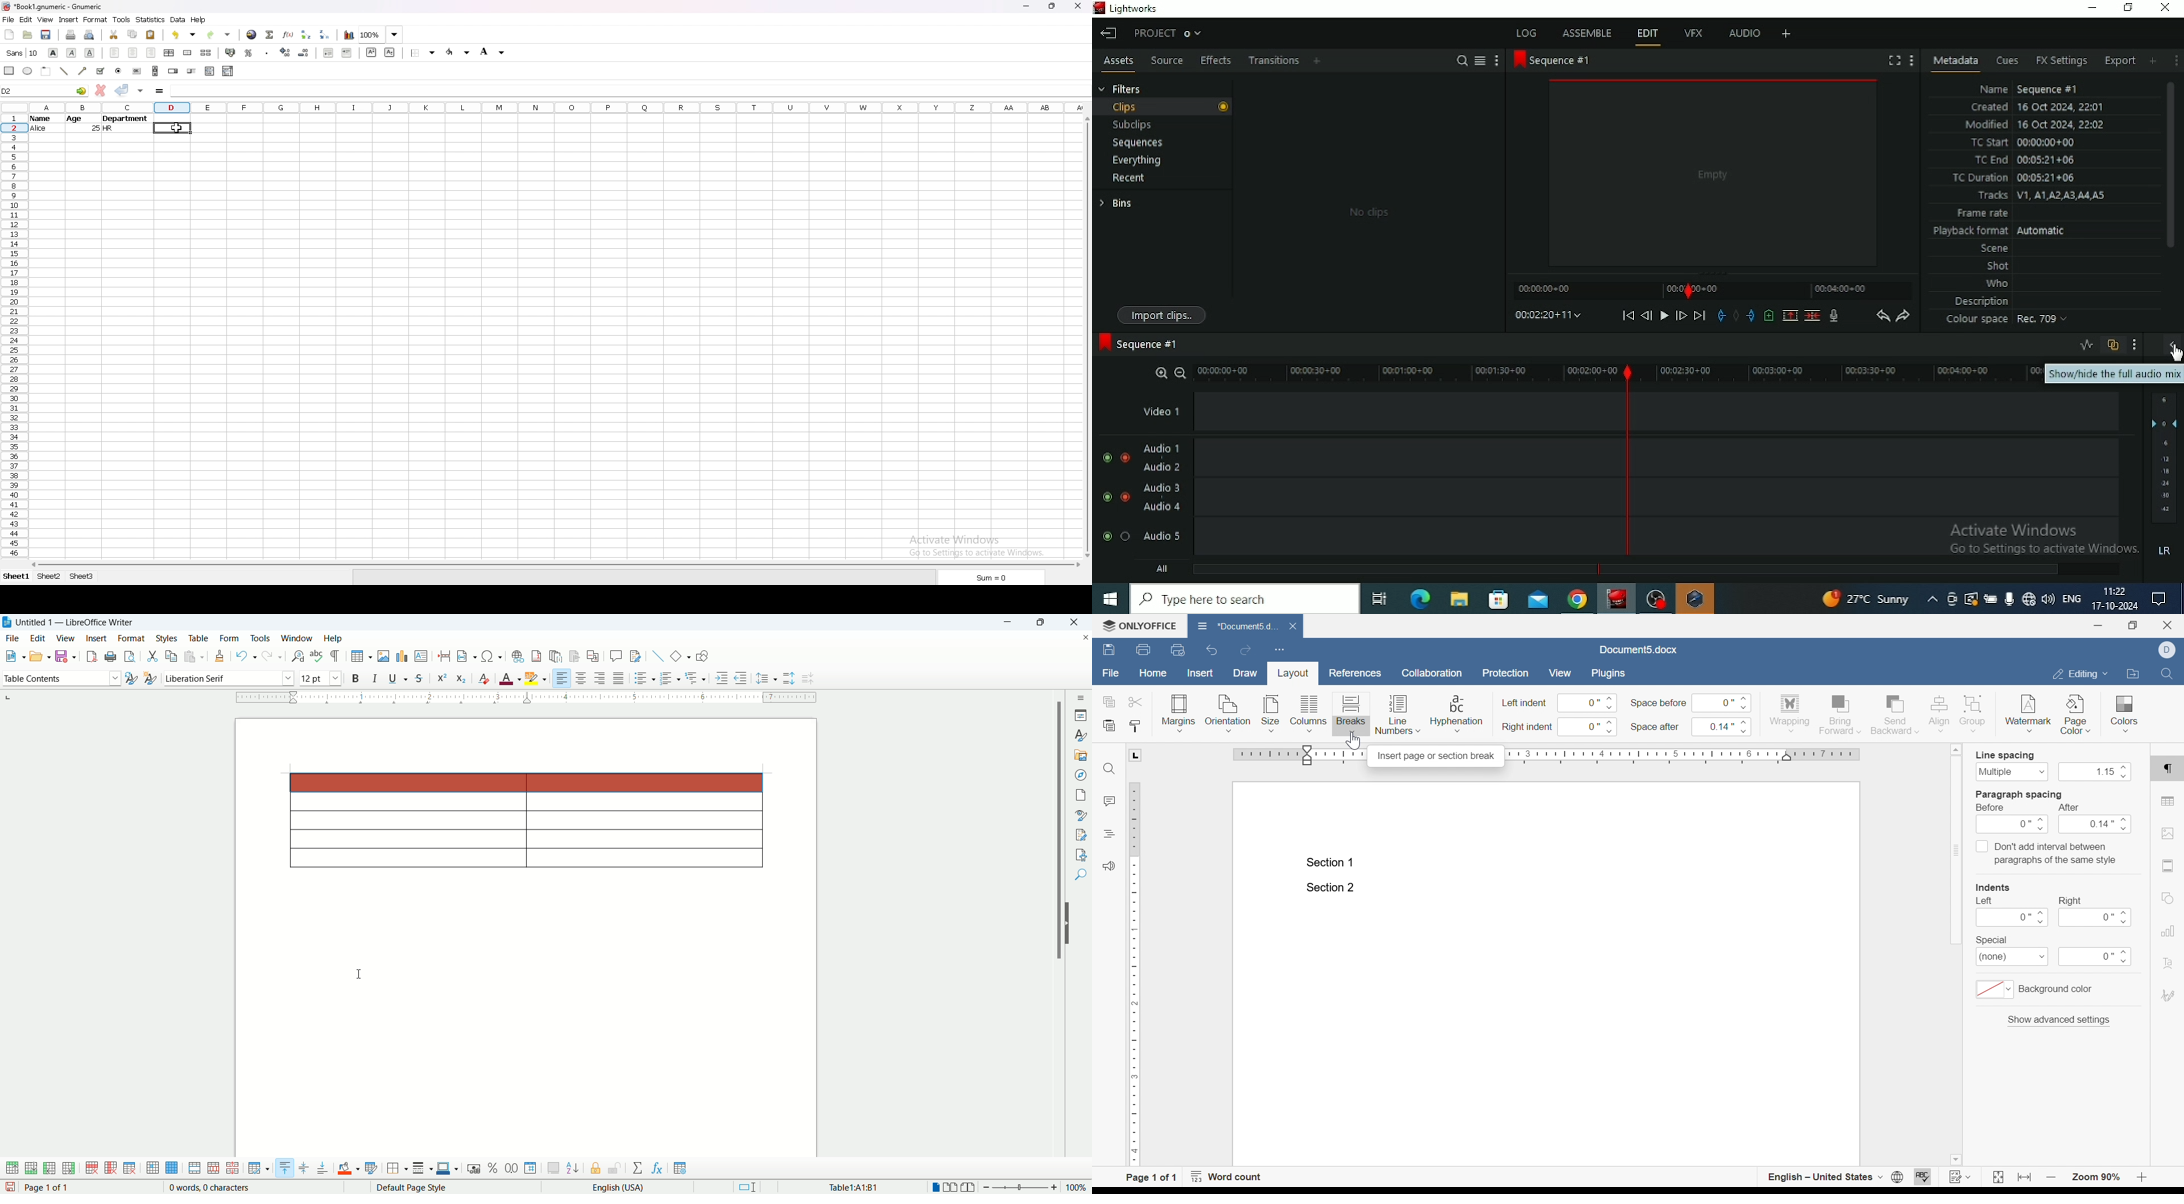 The width and height of the screenshot is (2184, 1204). What do you see at coordinates (1380, 599) in the screenshot?
I see `Task View` at bounding box center [1380, 599].